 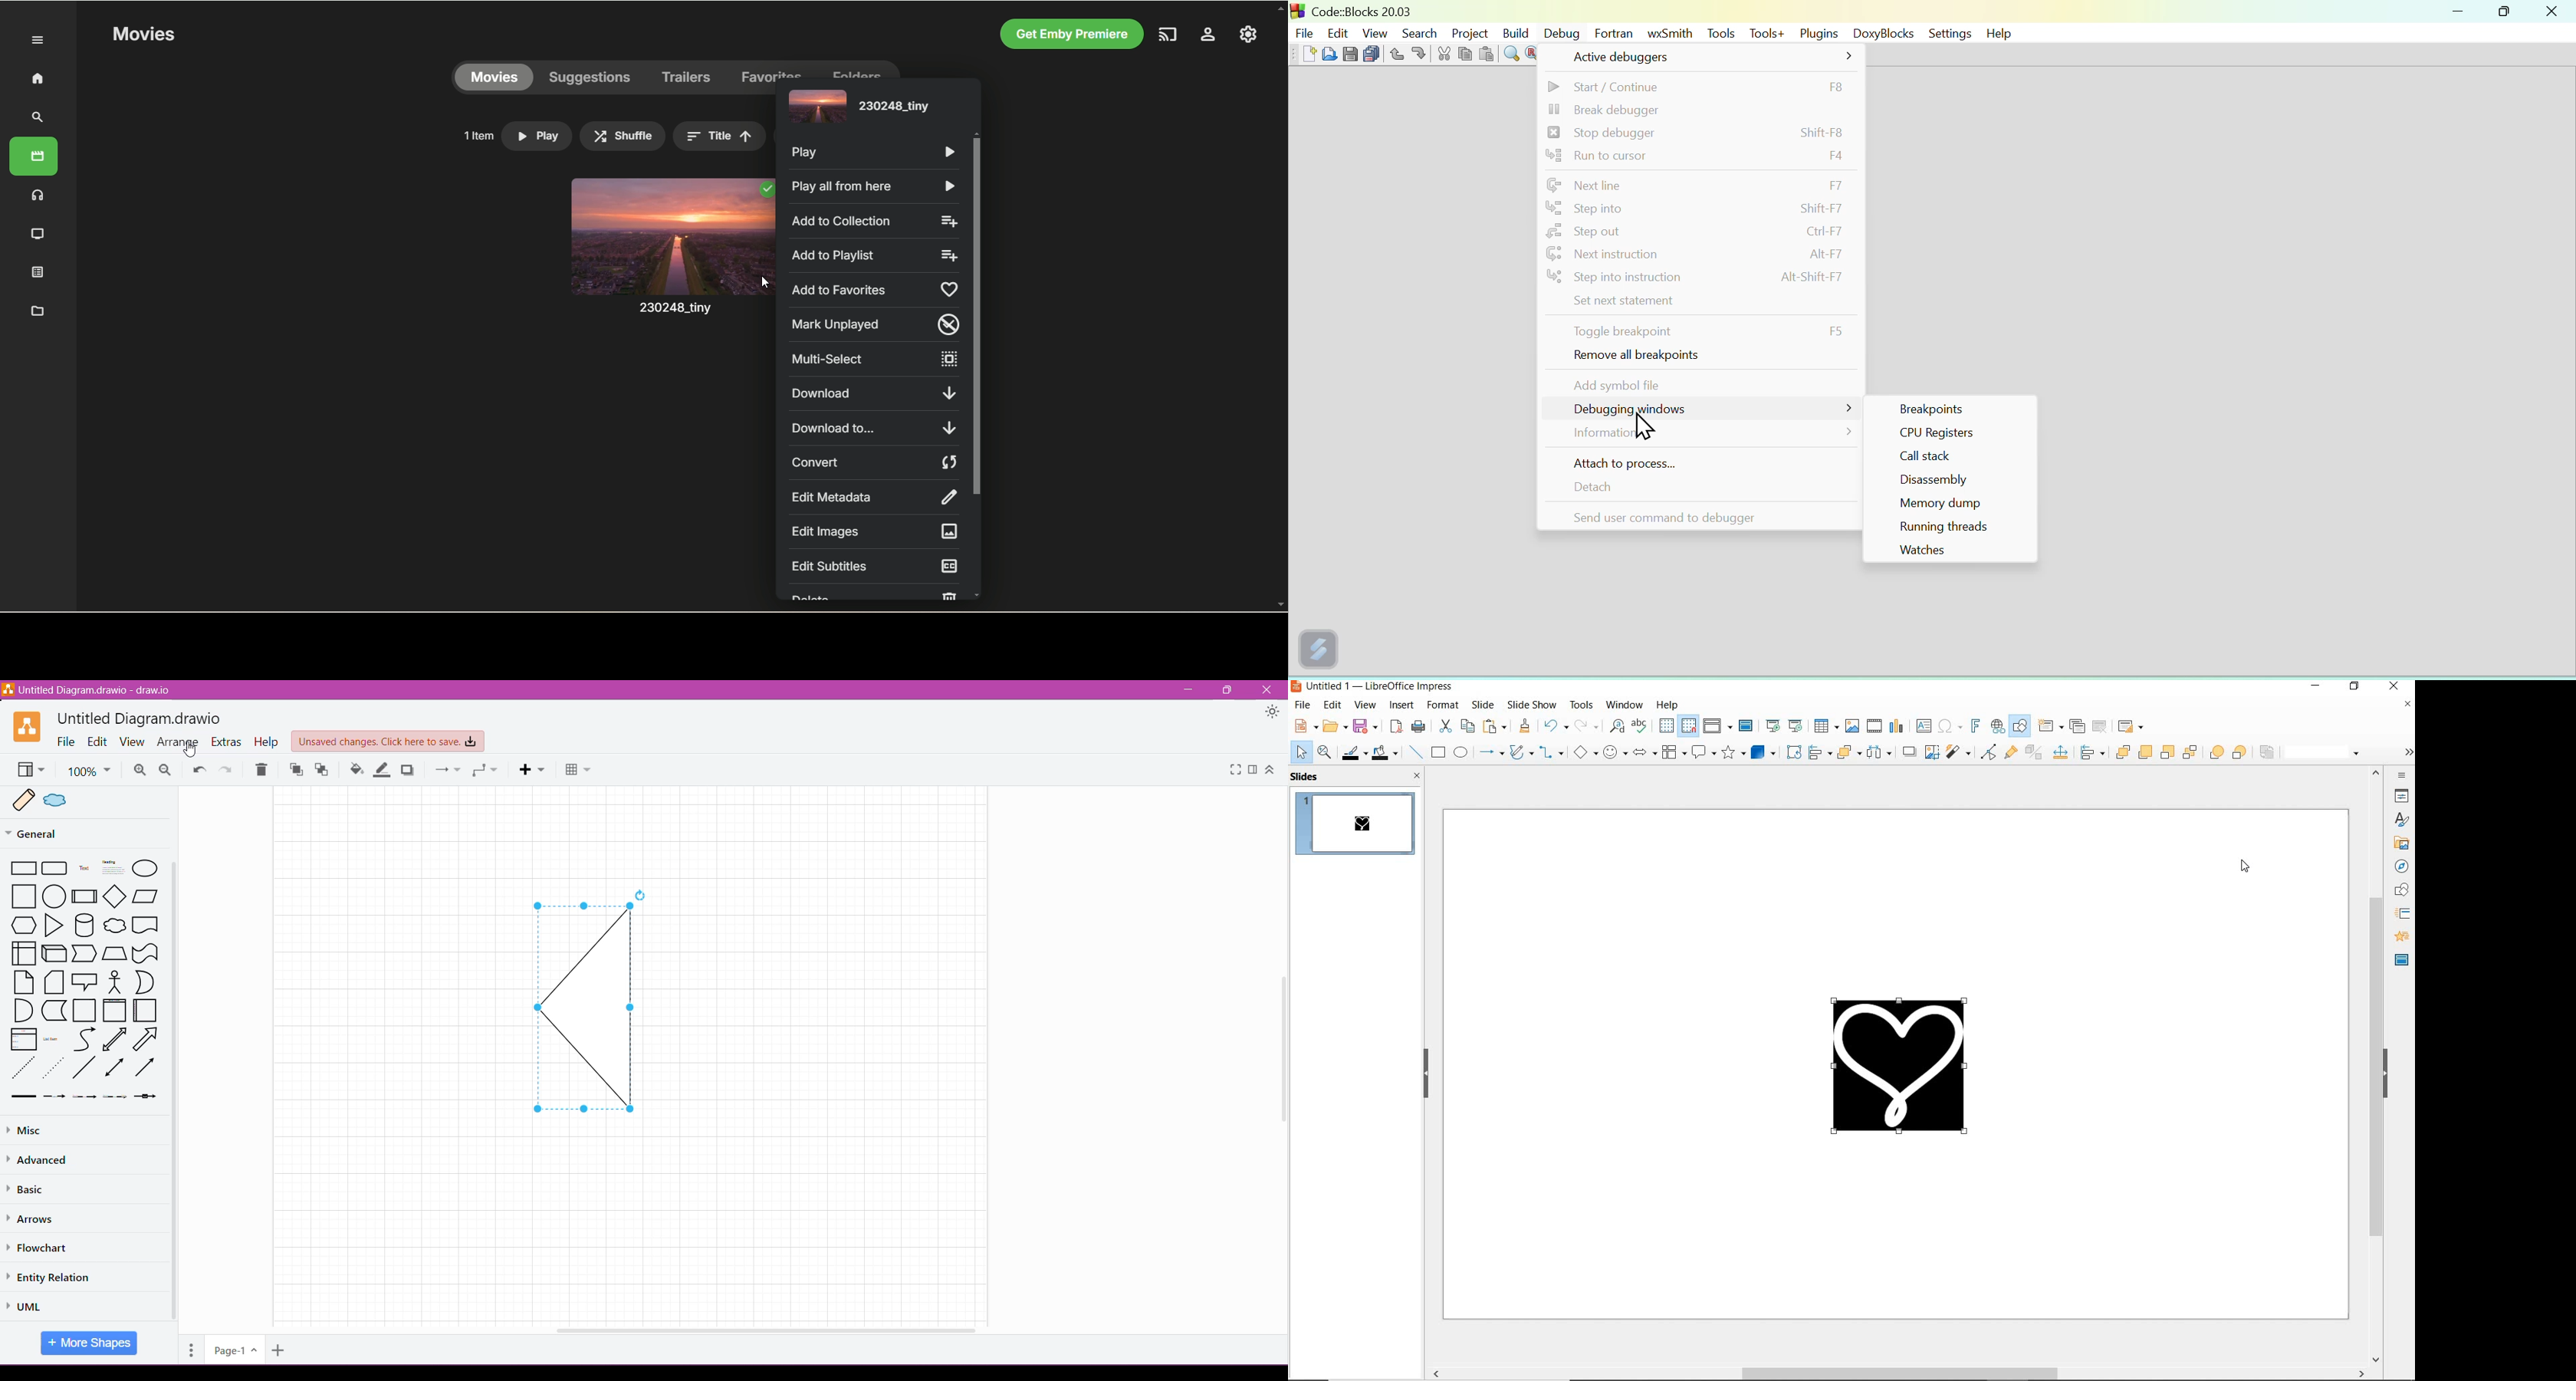 I want to click on , so click(x=2092, y=753).